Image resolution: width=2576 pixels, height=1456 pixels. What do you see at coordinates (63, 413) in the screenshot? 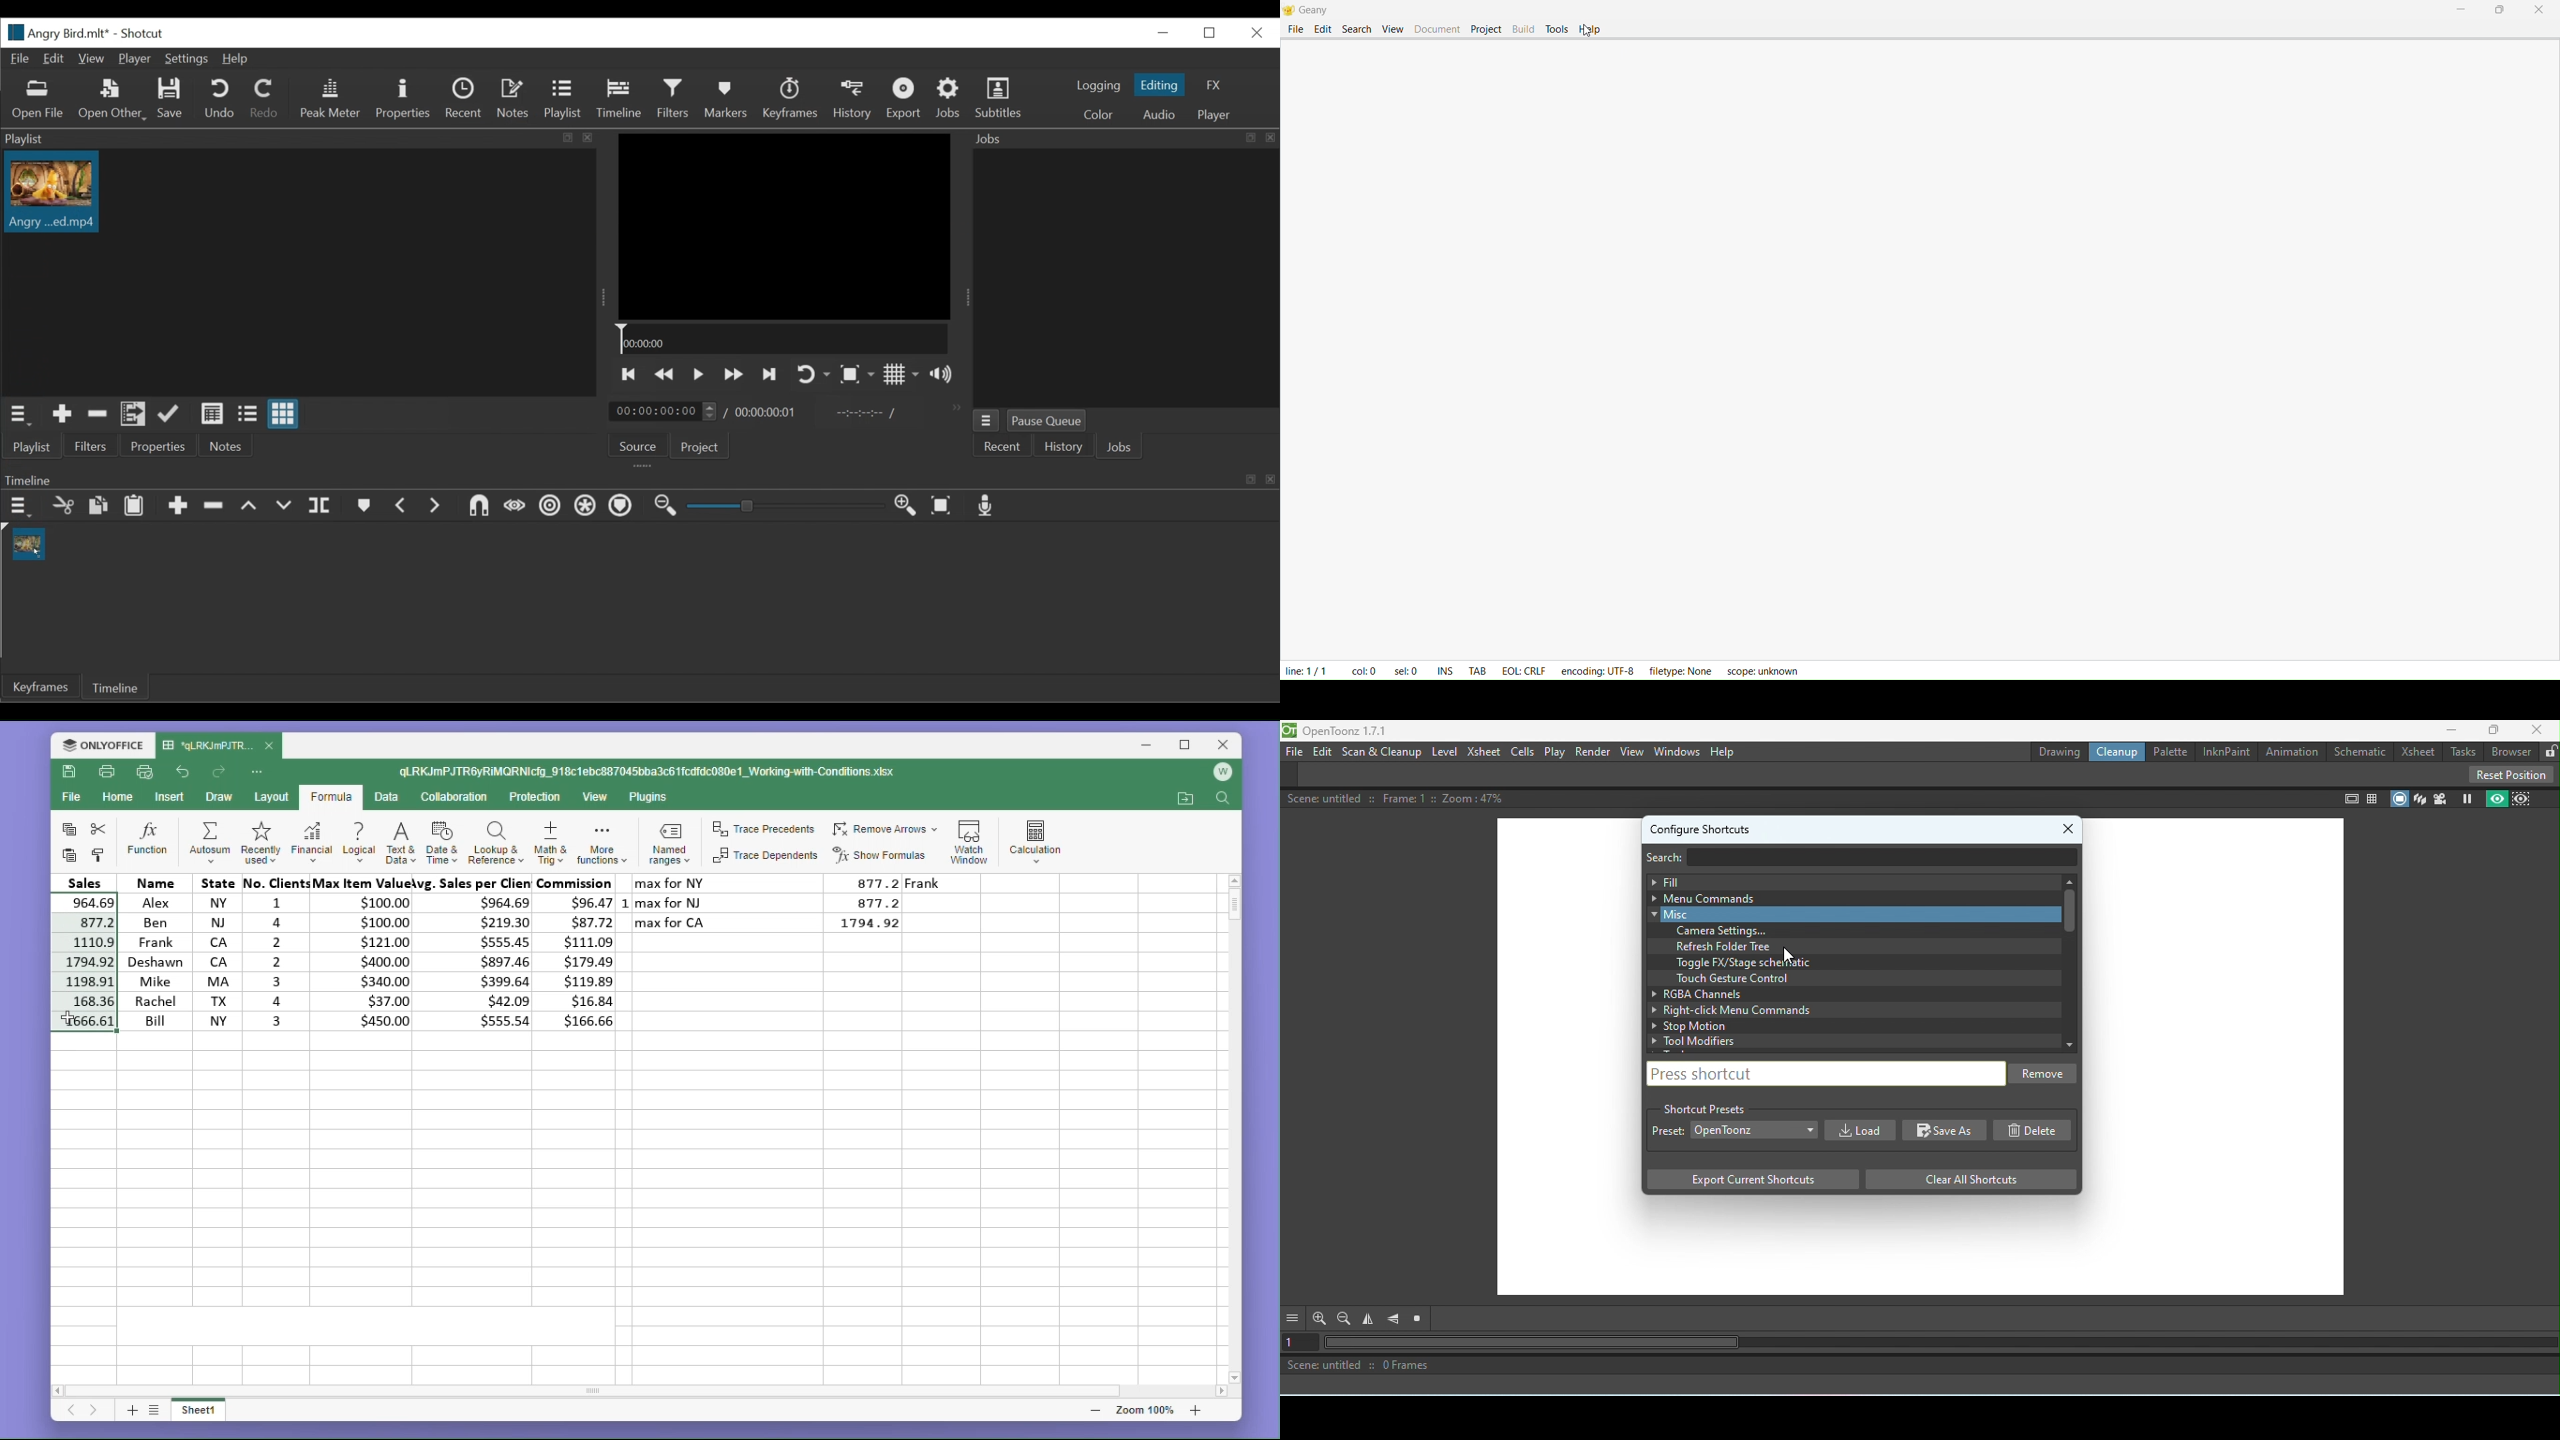
I see `Add the Source to the playlist` at bounding box center [63, 413].